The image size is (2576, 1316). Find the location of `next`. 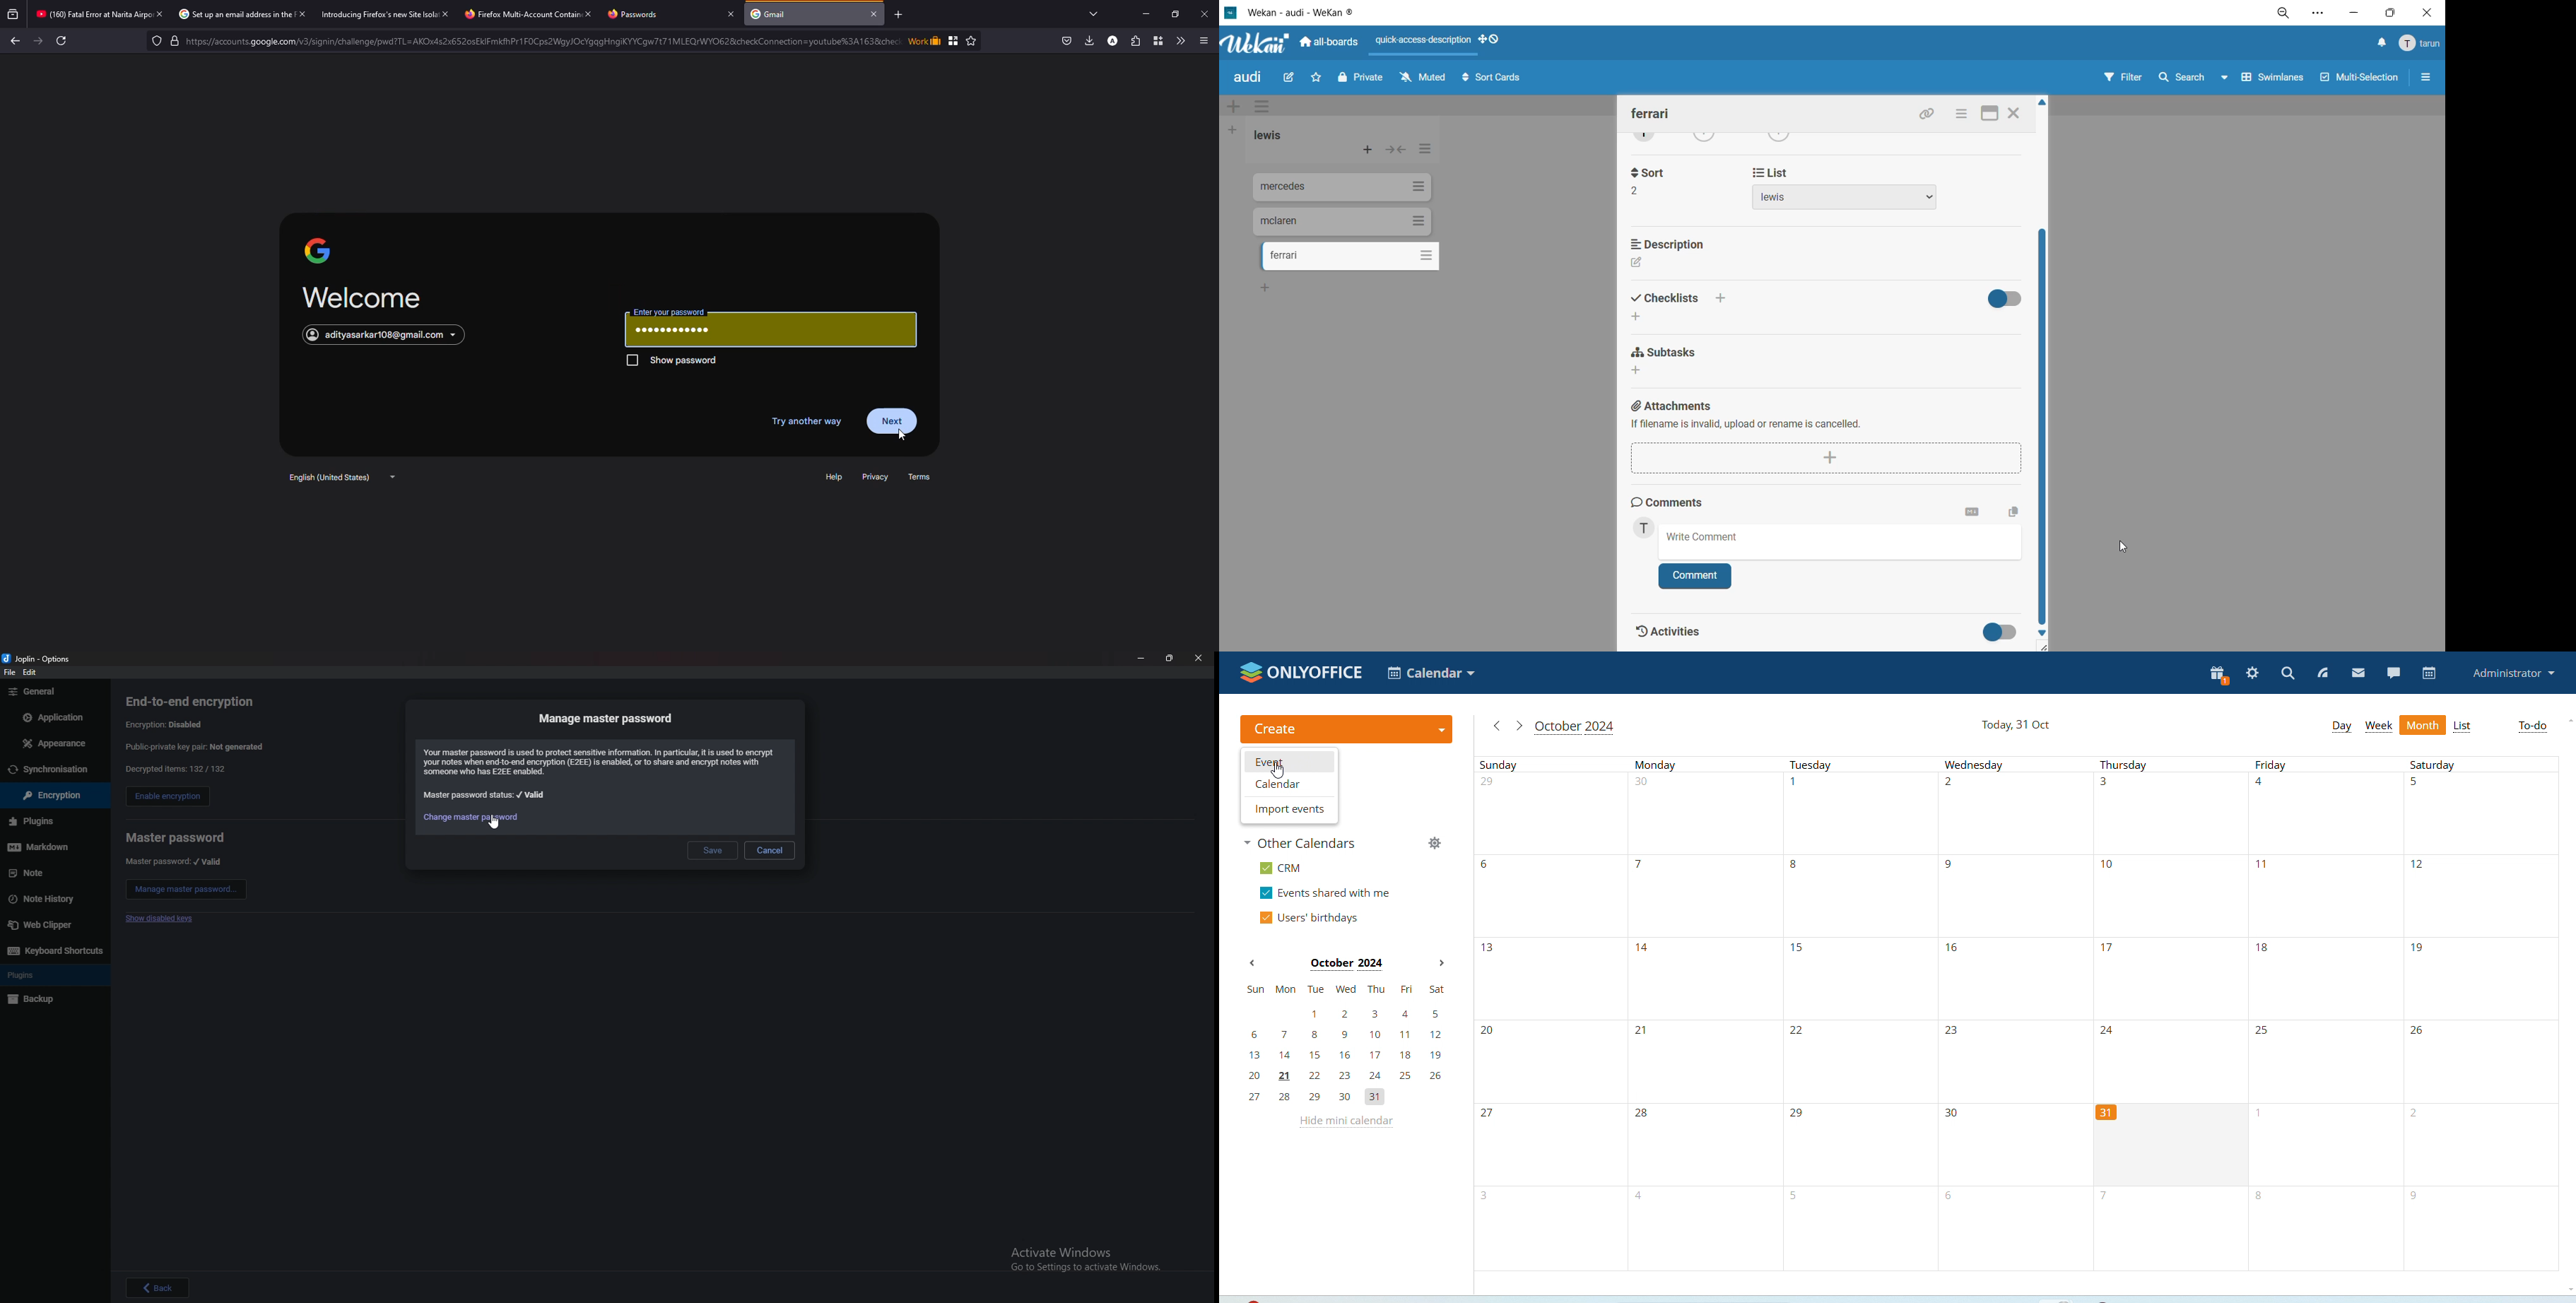

next is located at coordinates (894, 419).